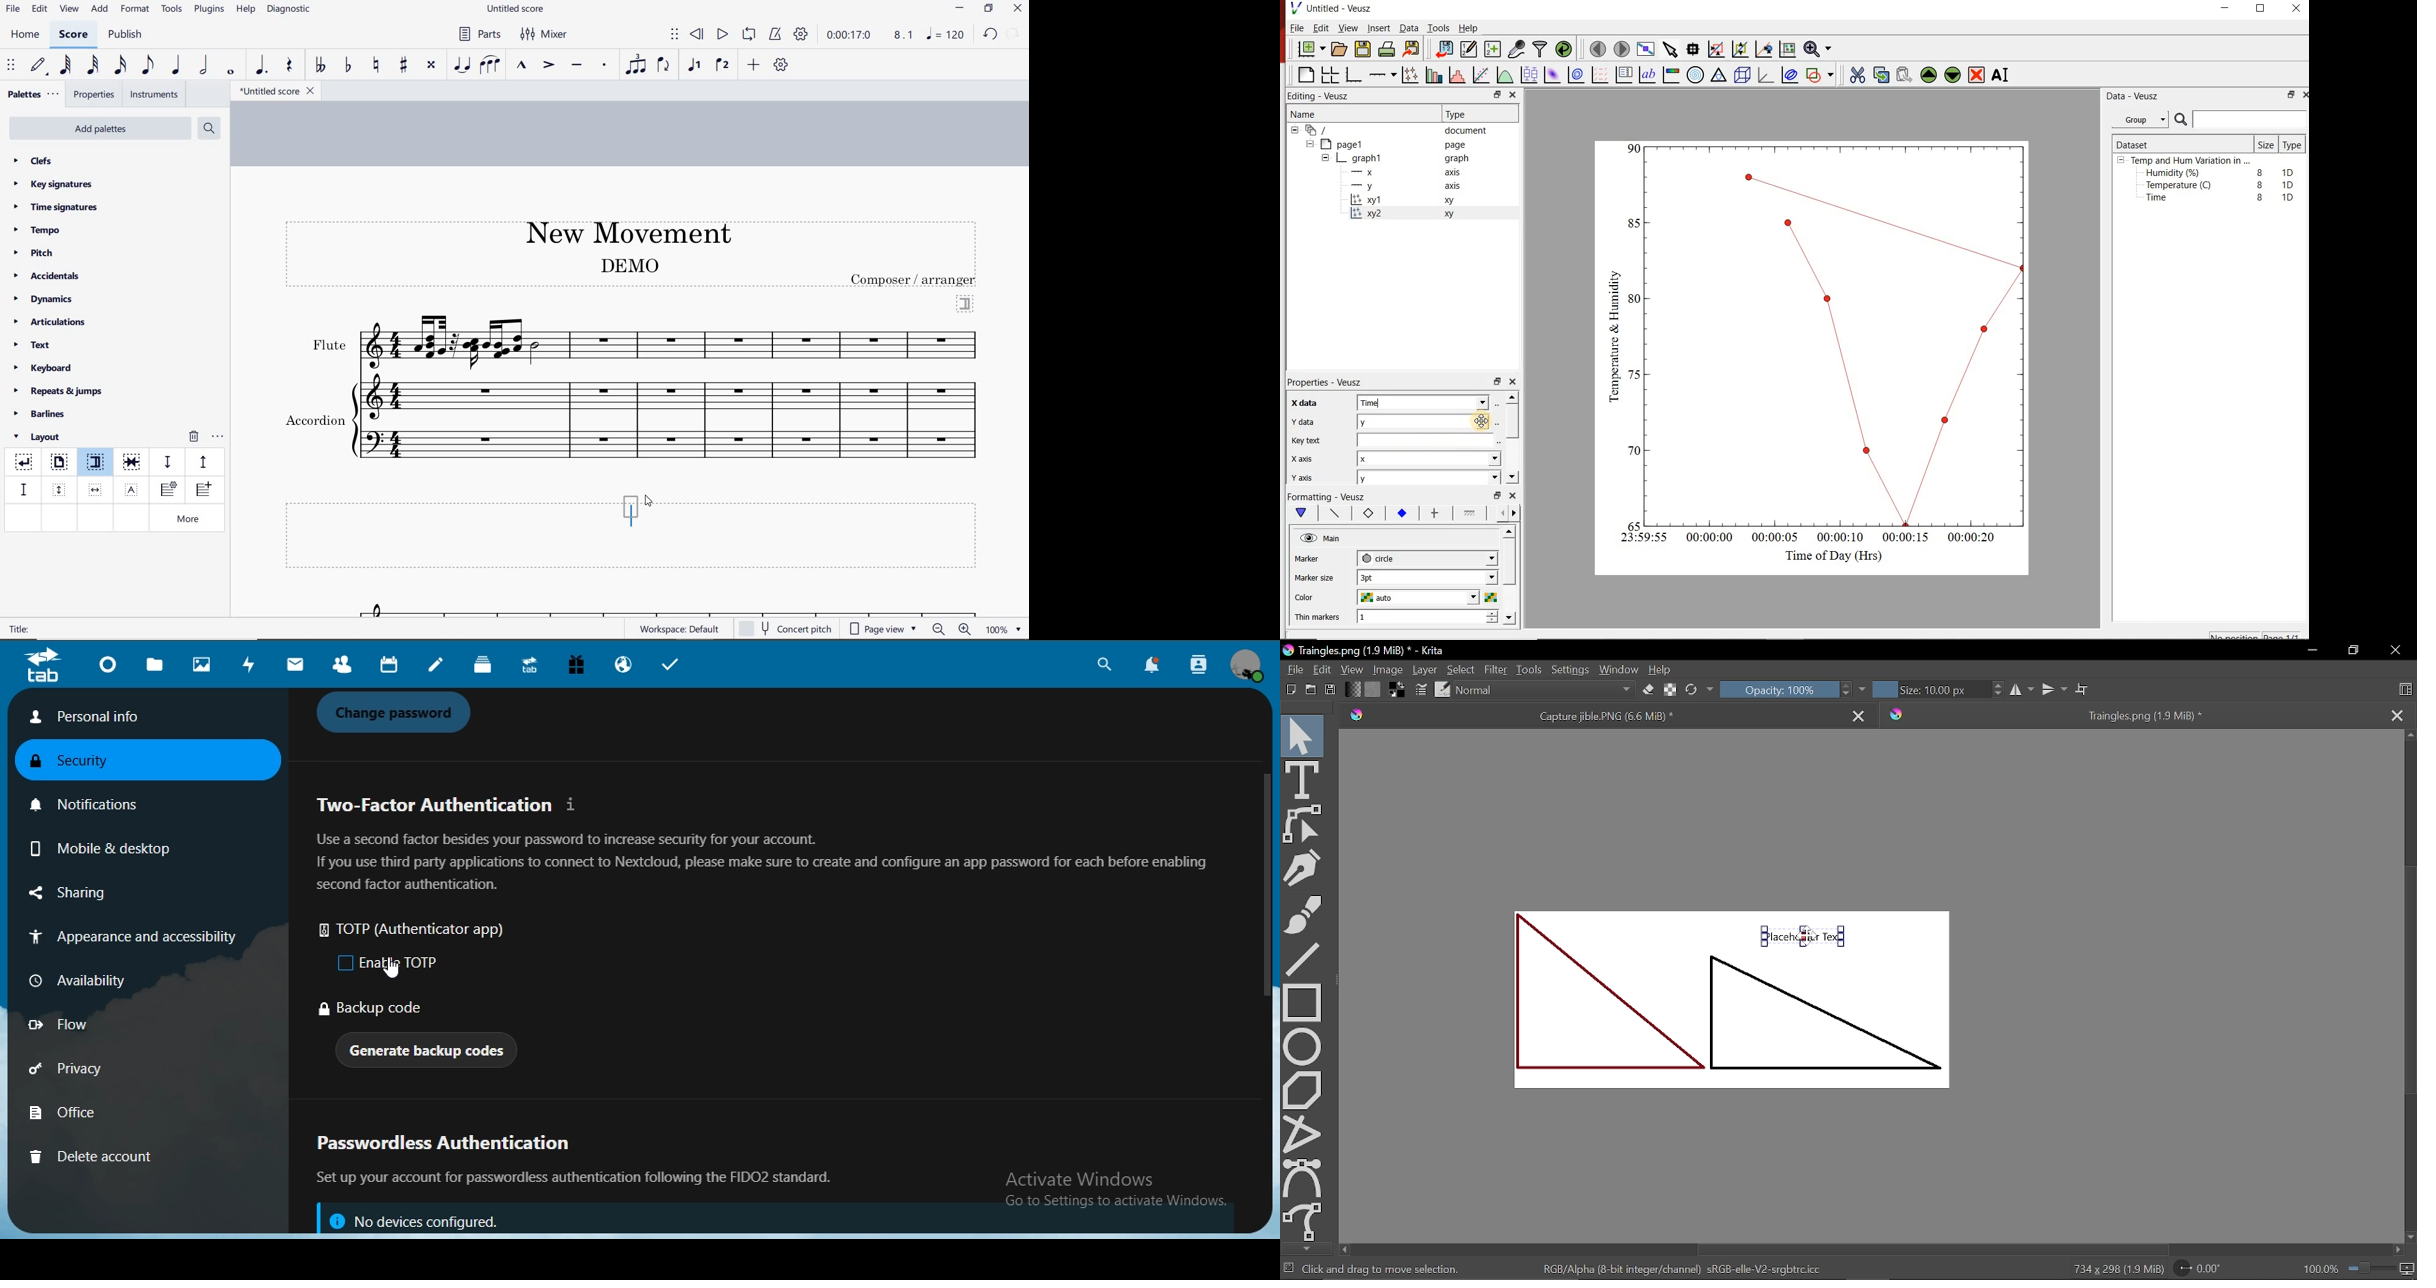  What do you see at coordinates (696, 66) in the screenshot?
I see `voice1` at bounding box center [696, 66].